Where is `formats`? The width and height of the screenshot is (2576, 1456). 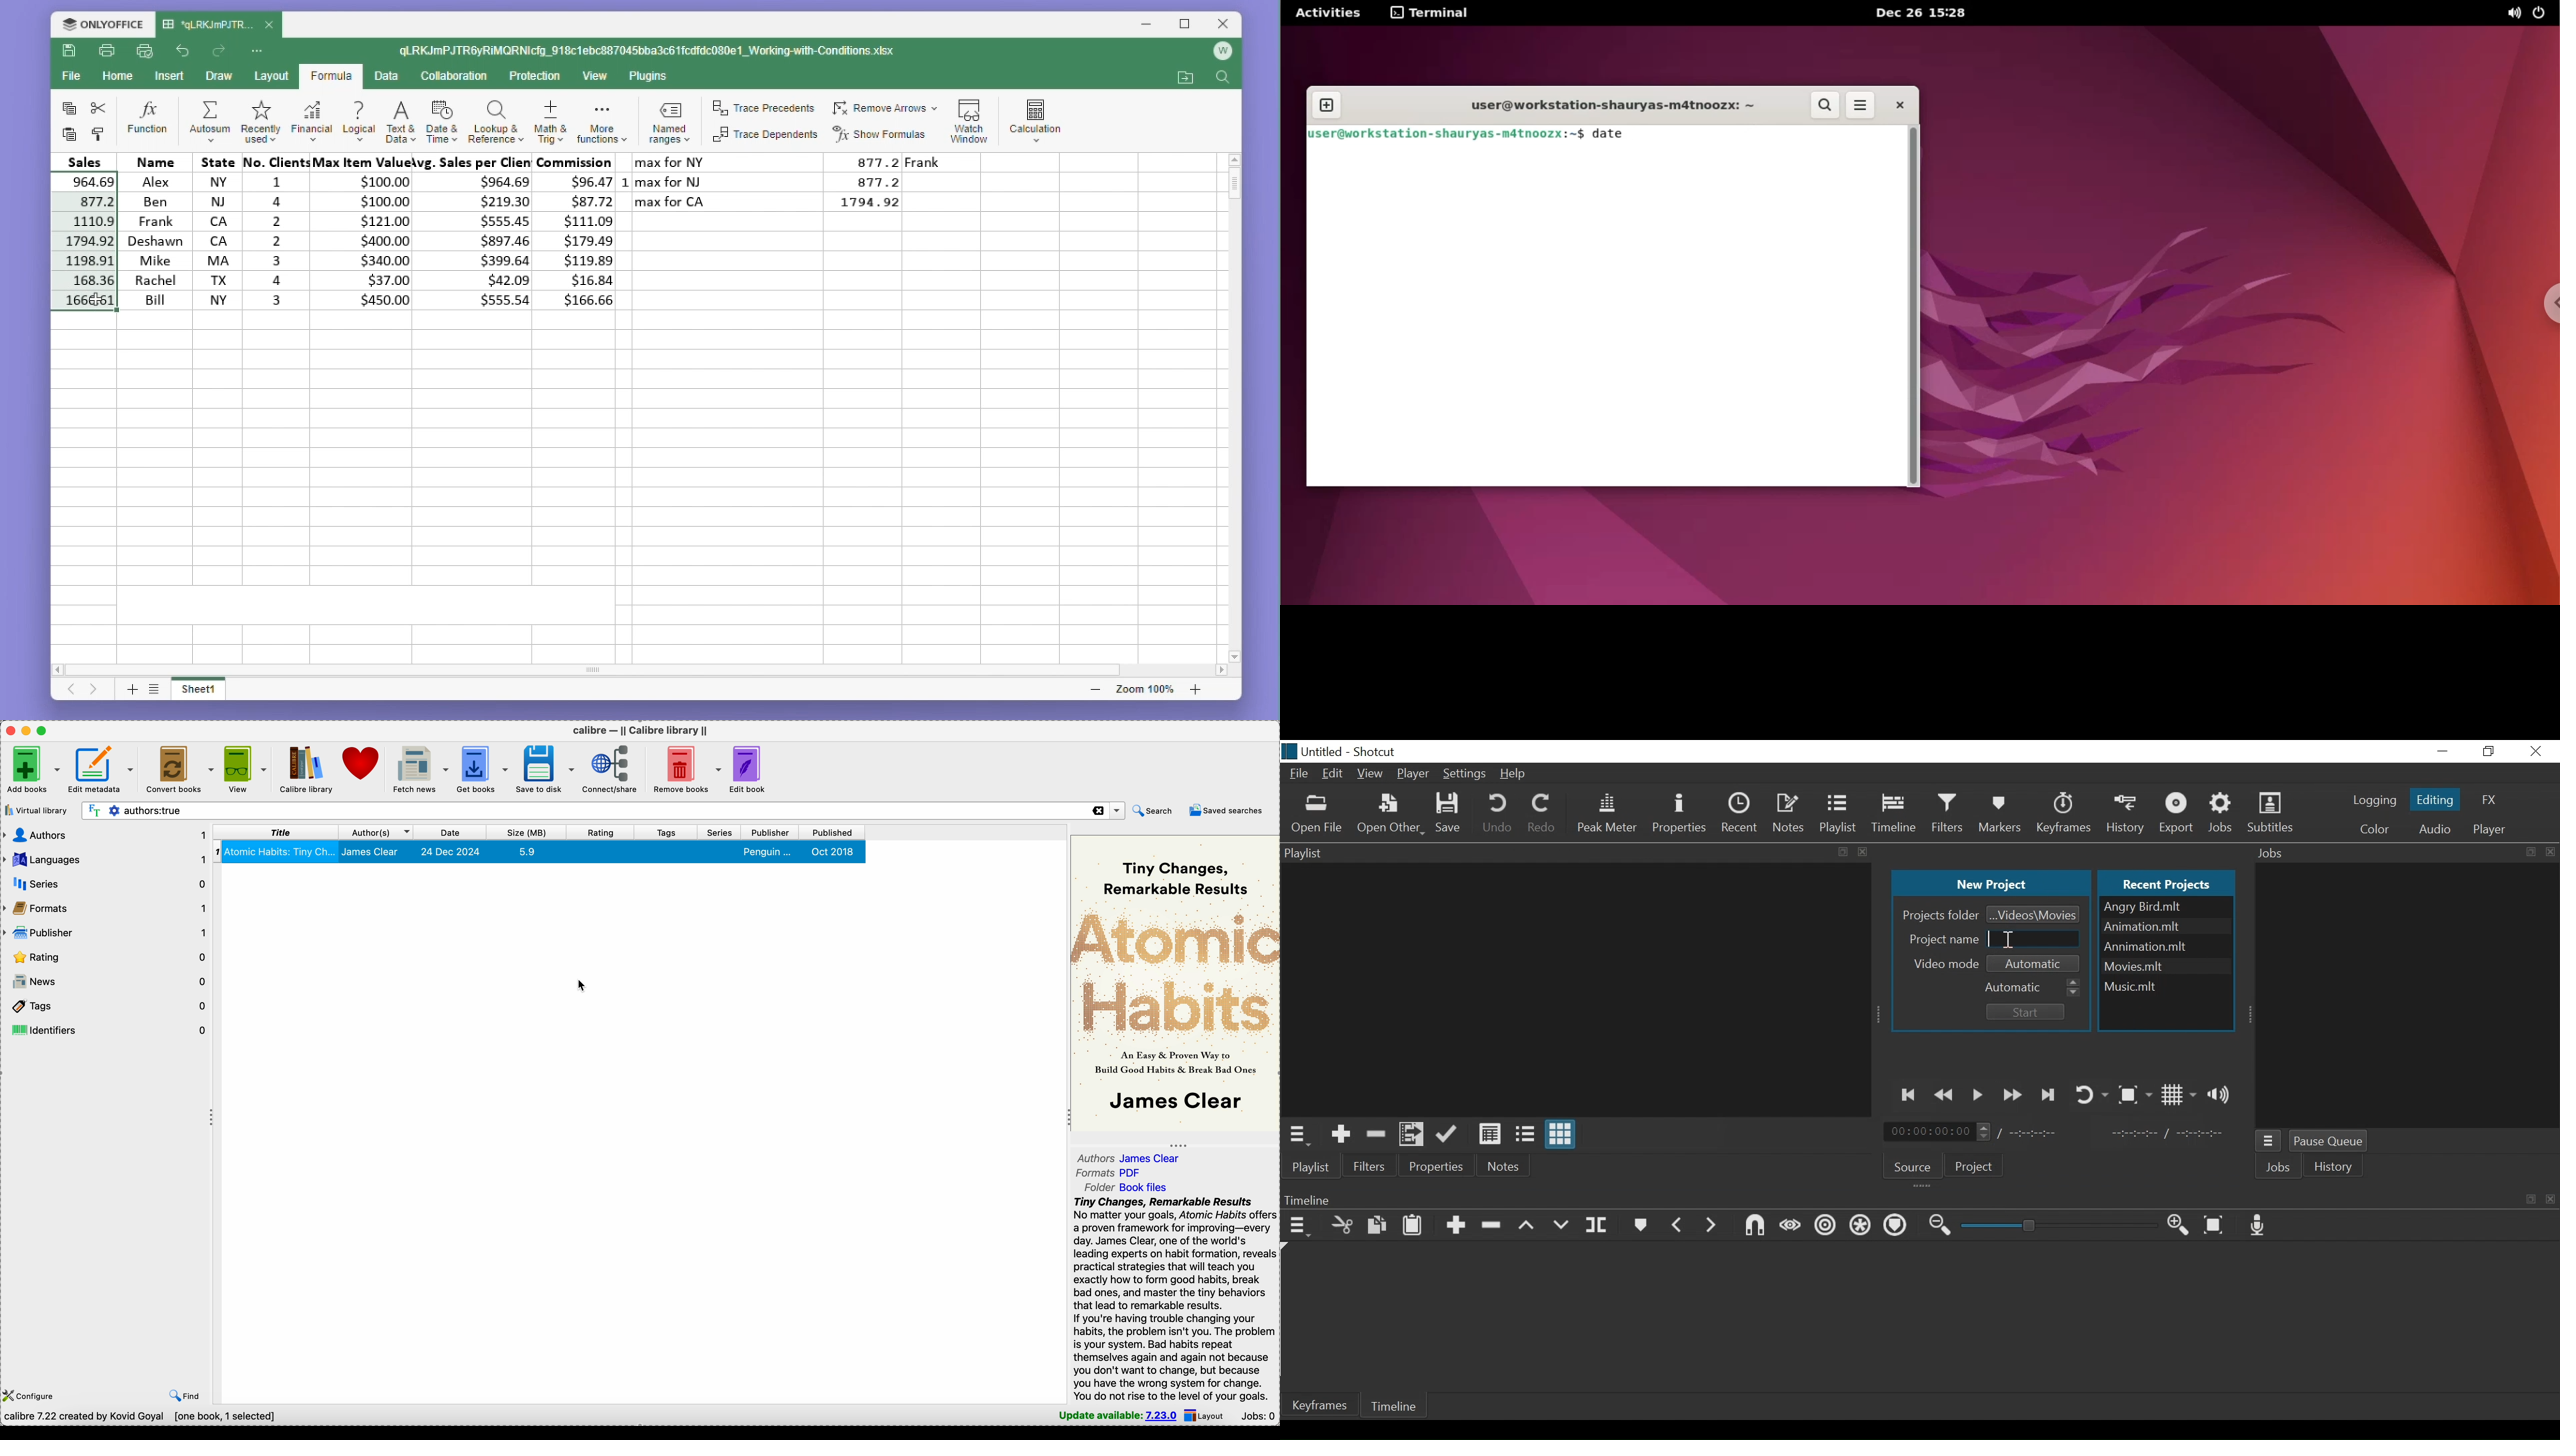
formats is located at coordinates (106, 909).